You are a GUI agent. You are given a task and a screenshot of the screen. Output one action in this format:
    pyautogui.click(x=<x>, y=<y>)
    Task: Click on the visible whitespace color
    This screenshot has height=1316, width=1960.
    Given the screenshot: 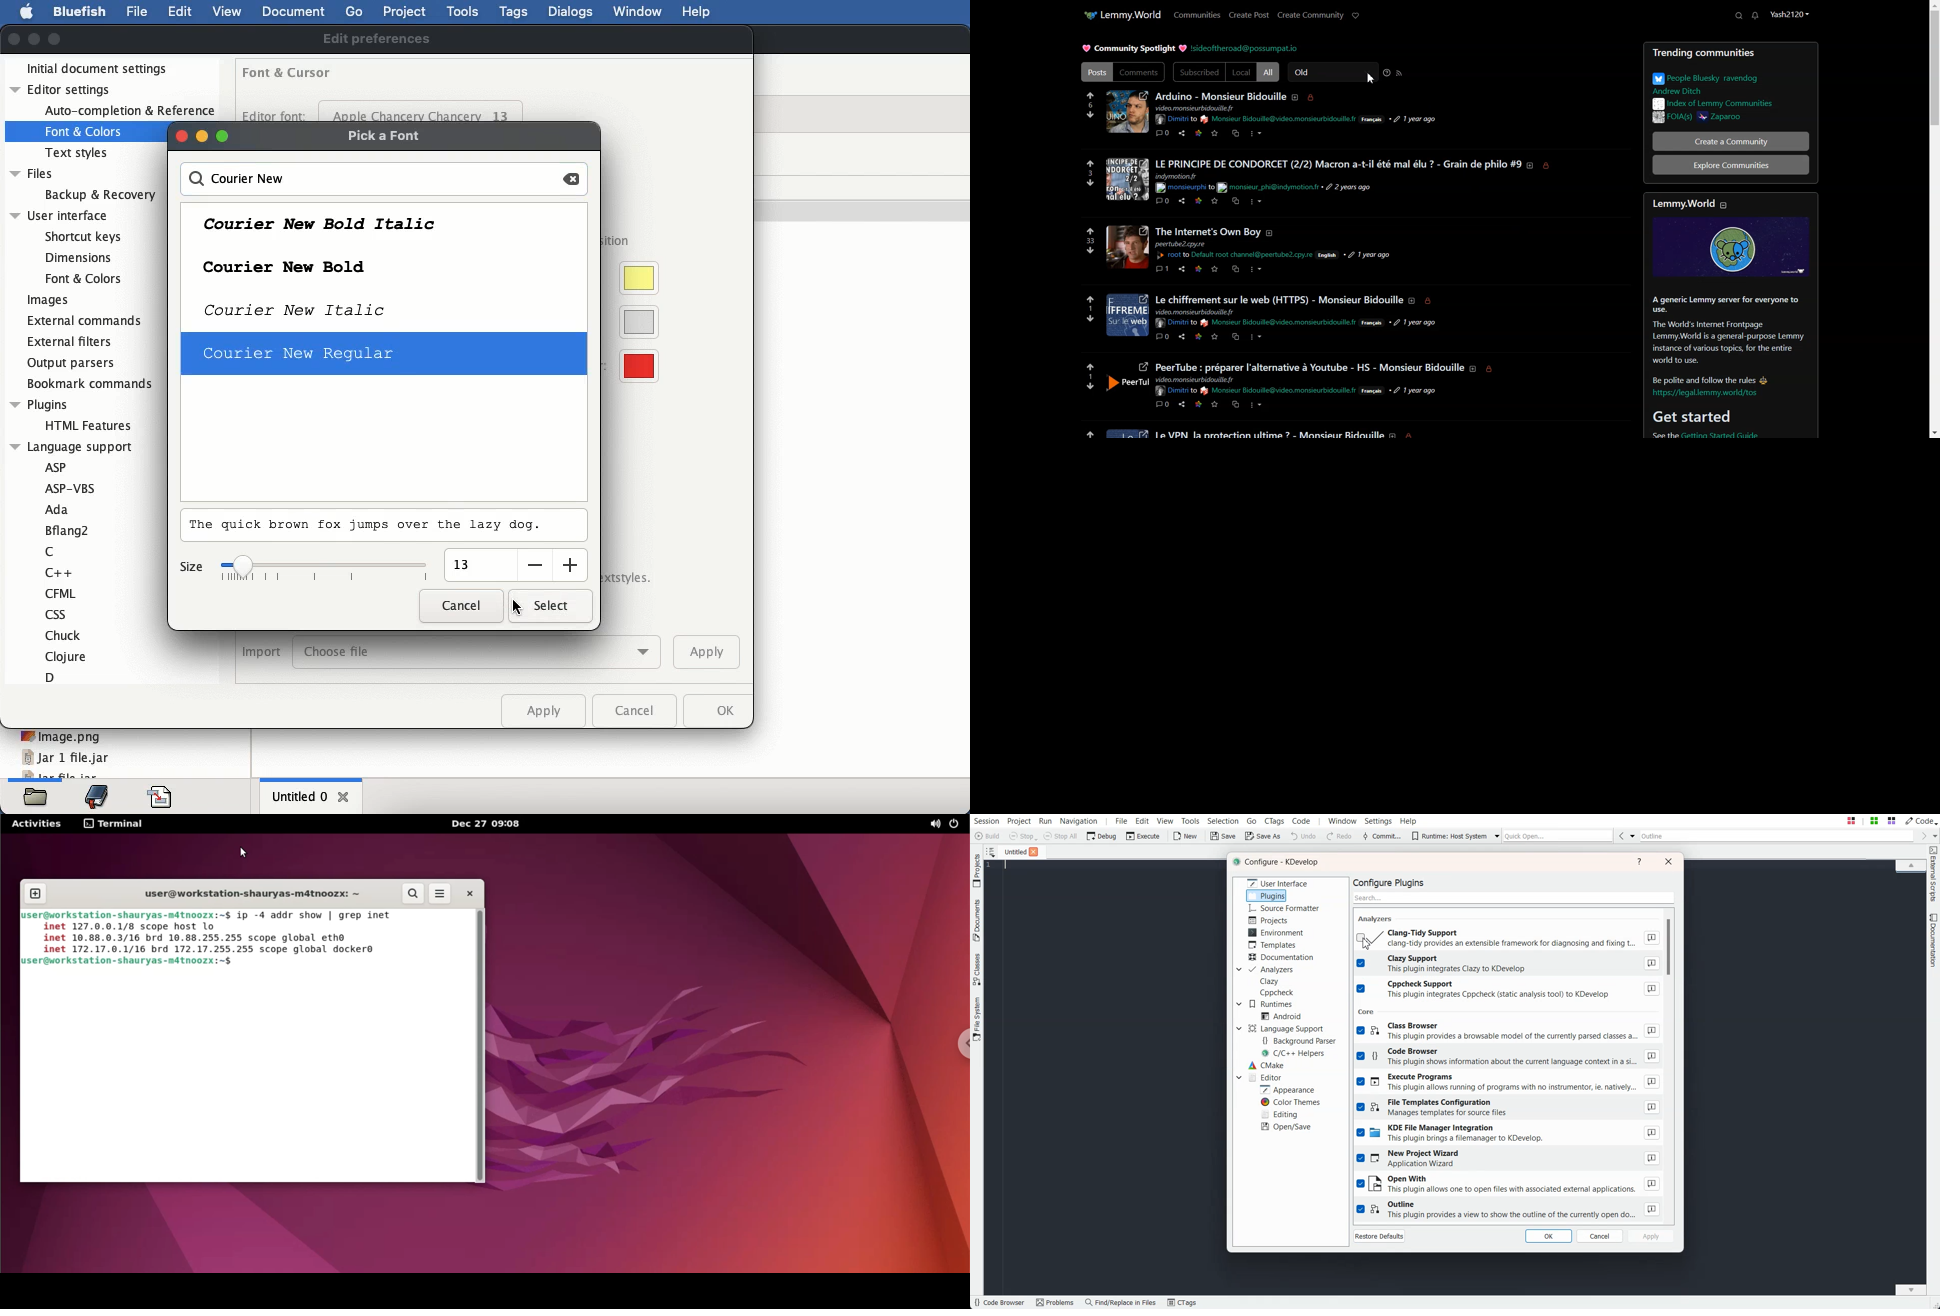 What is the action you would take?
    pyautogui.click(x=641, y=365)
    